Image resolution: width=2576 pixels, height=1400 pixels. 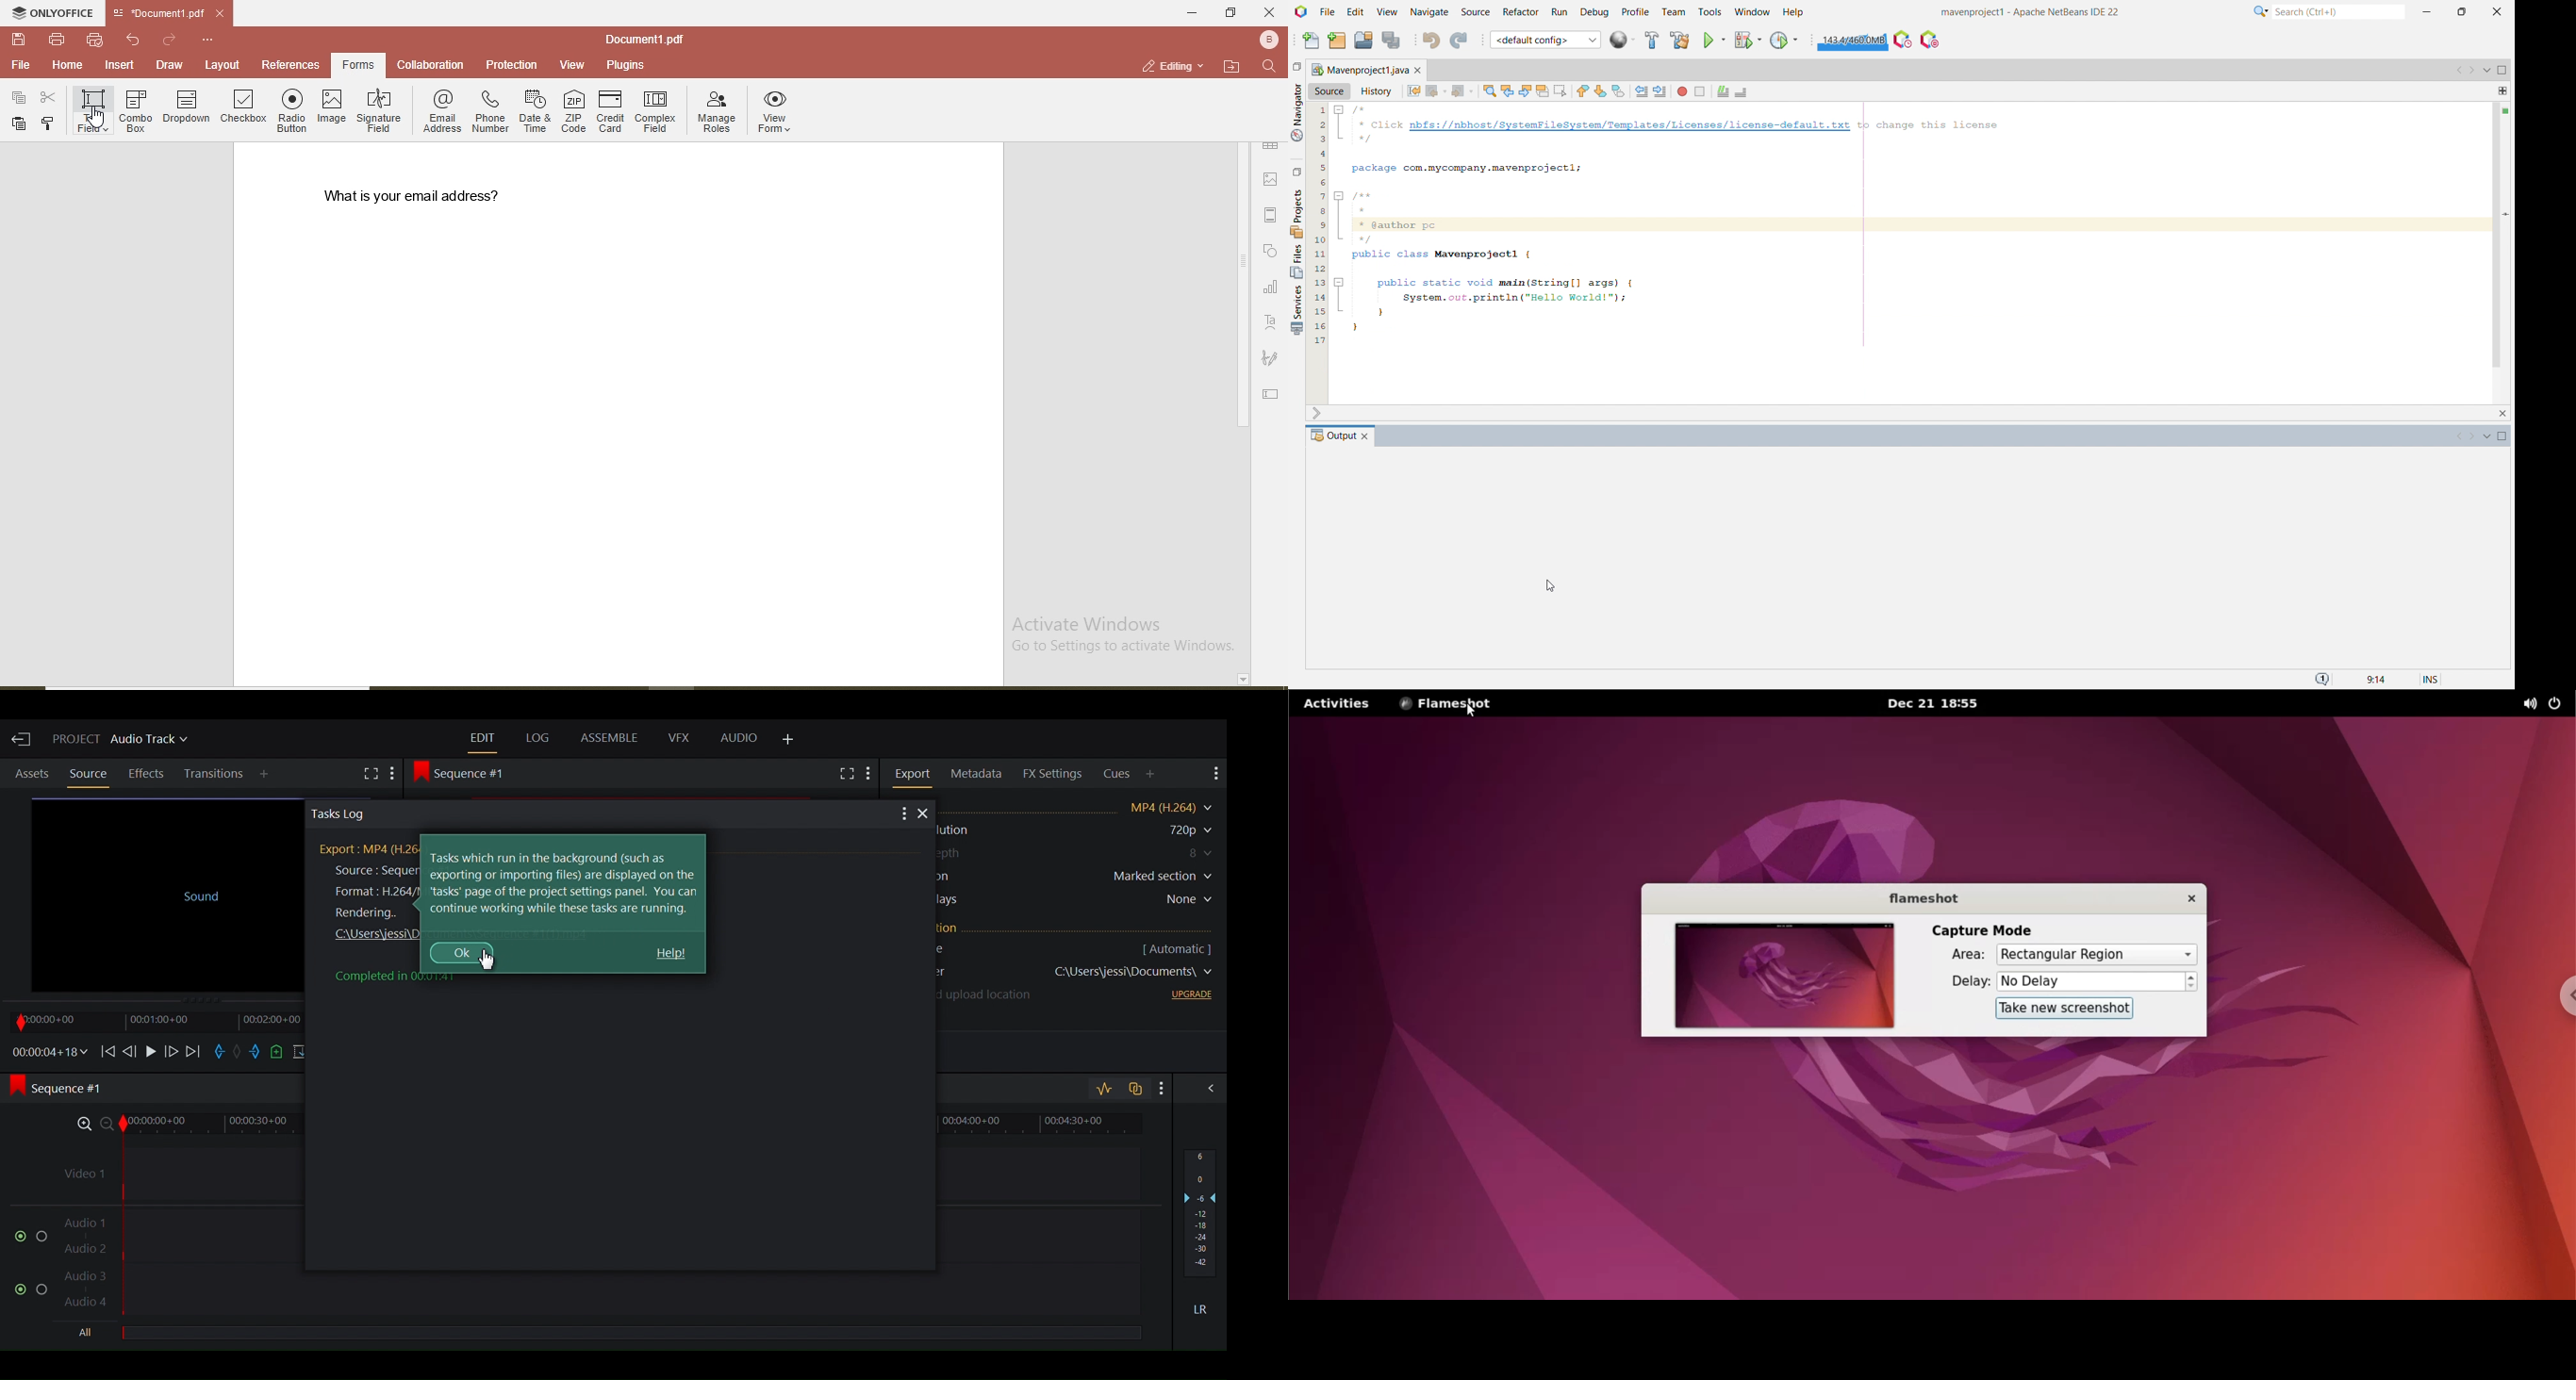 What do you see at coordinates (421, 196) in the screenshot?
I see `what is your email address?` at bounding box center [421, 196].